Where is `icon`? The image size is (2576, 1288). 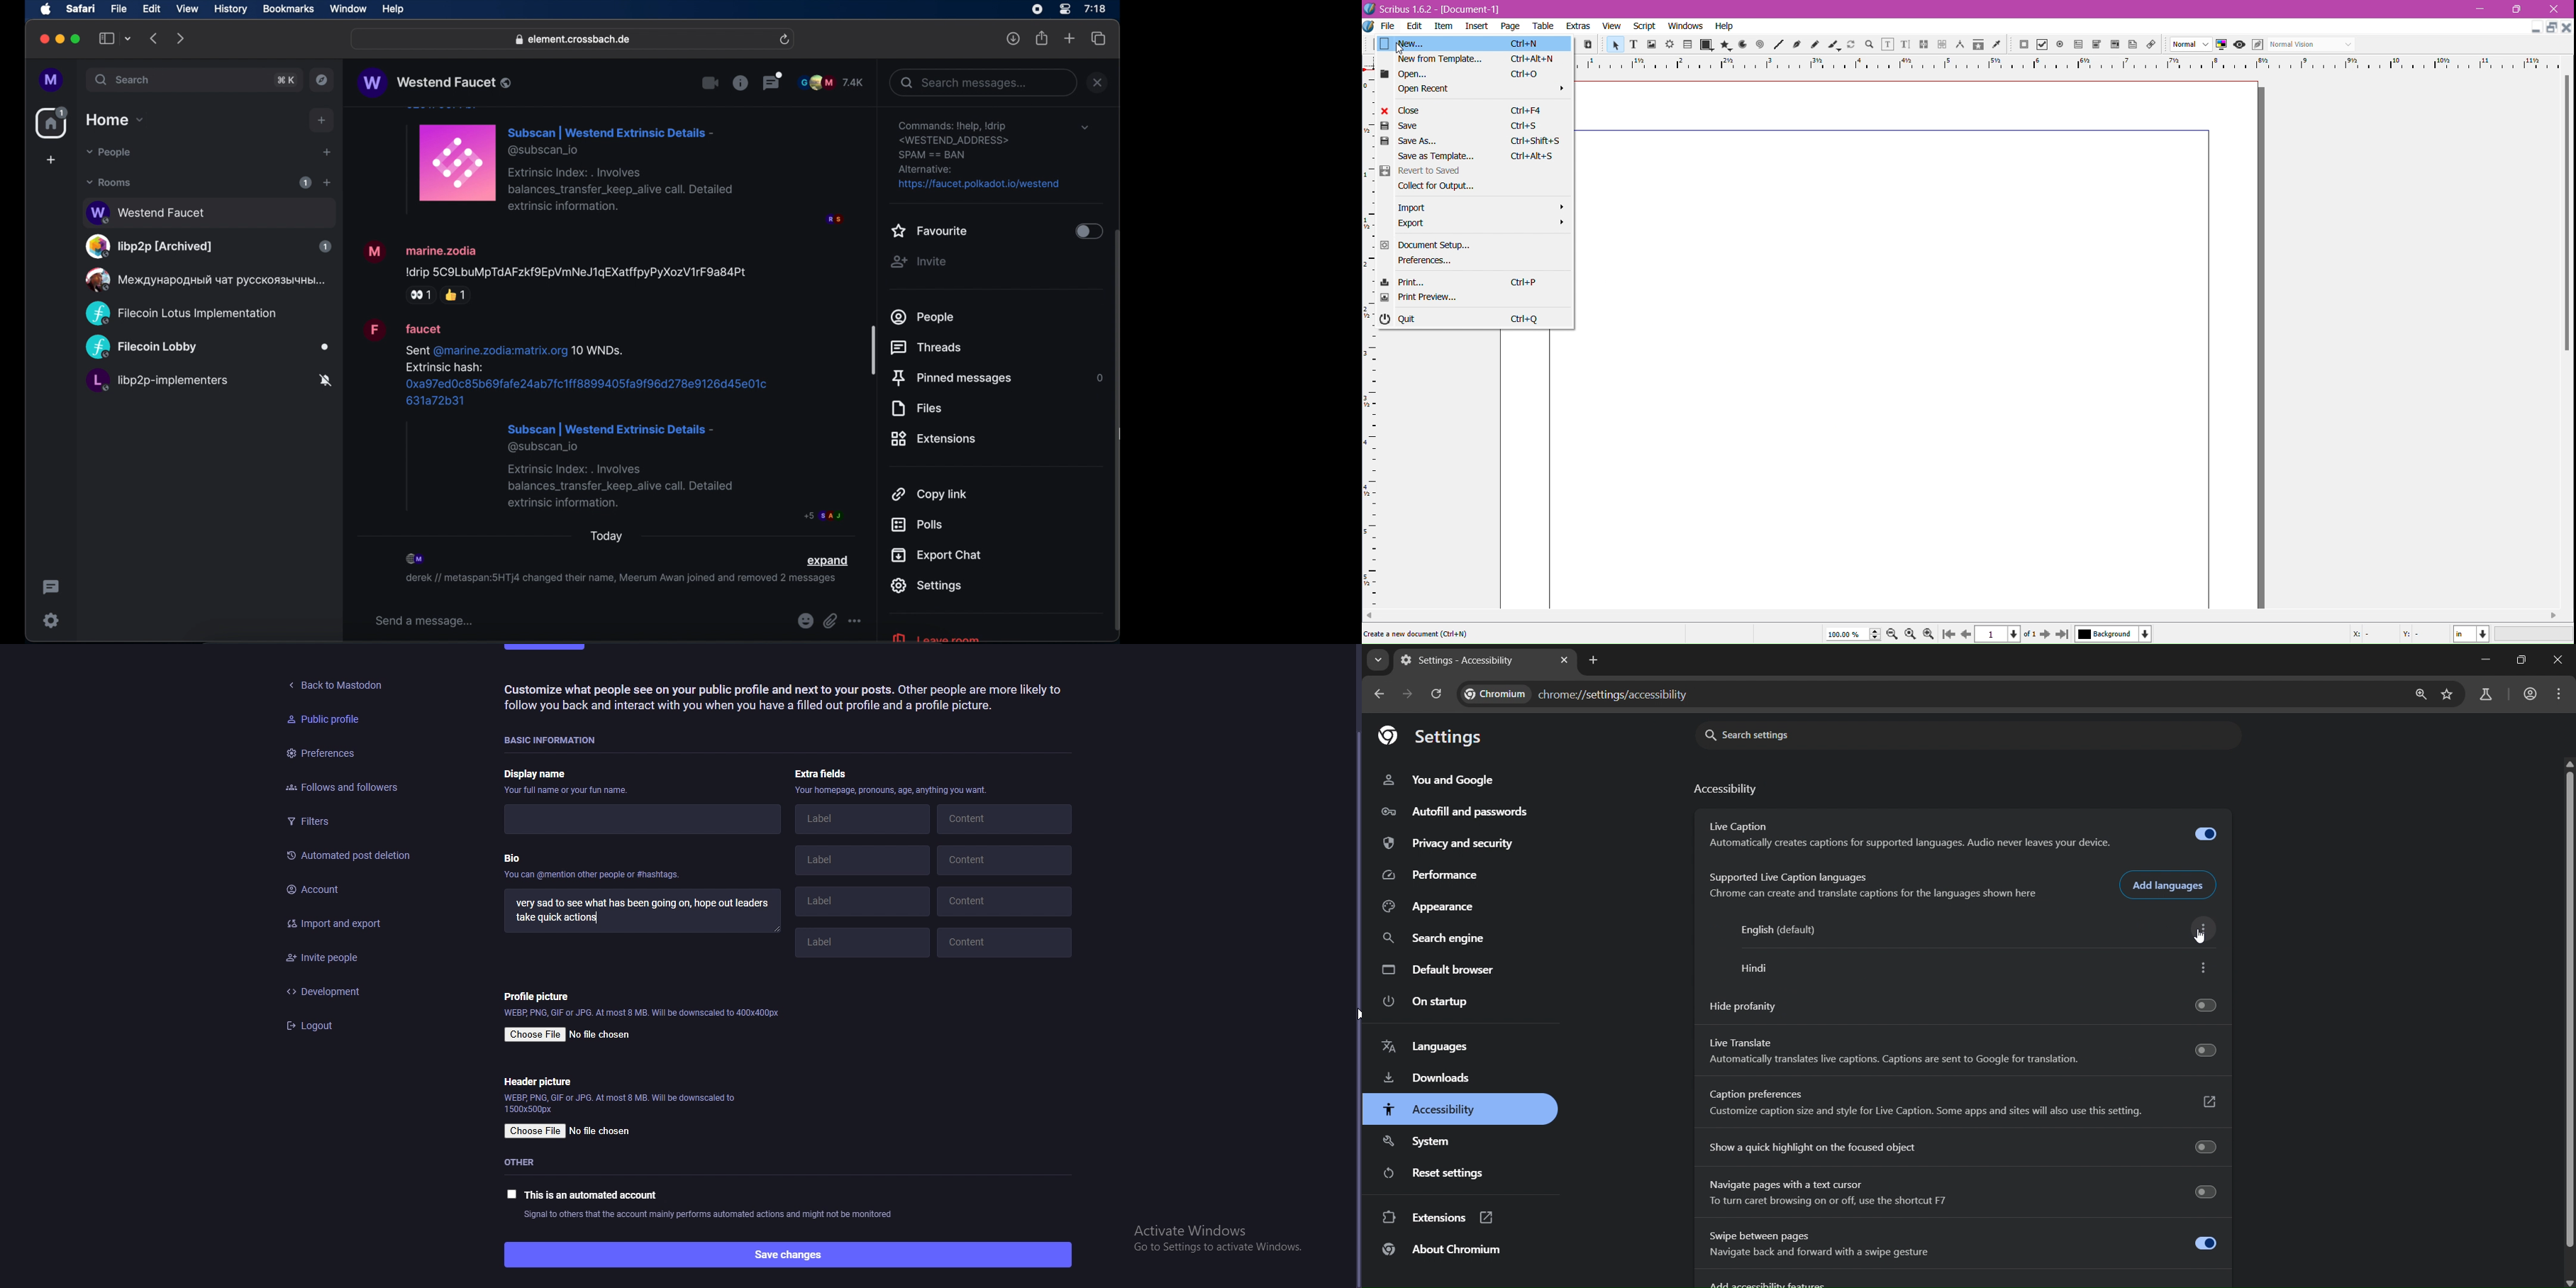 icon is located at coordinates (1978, 47).